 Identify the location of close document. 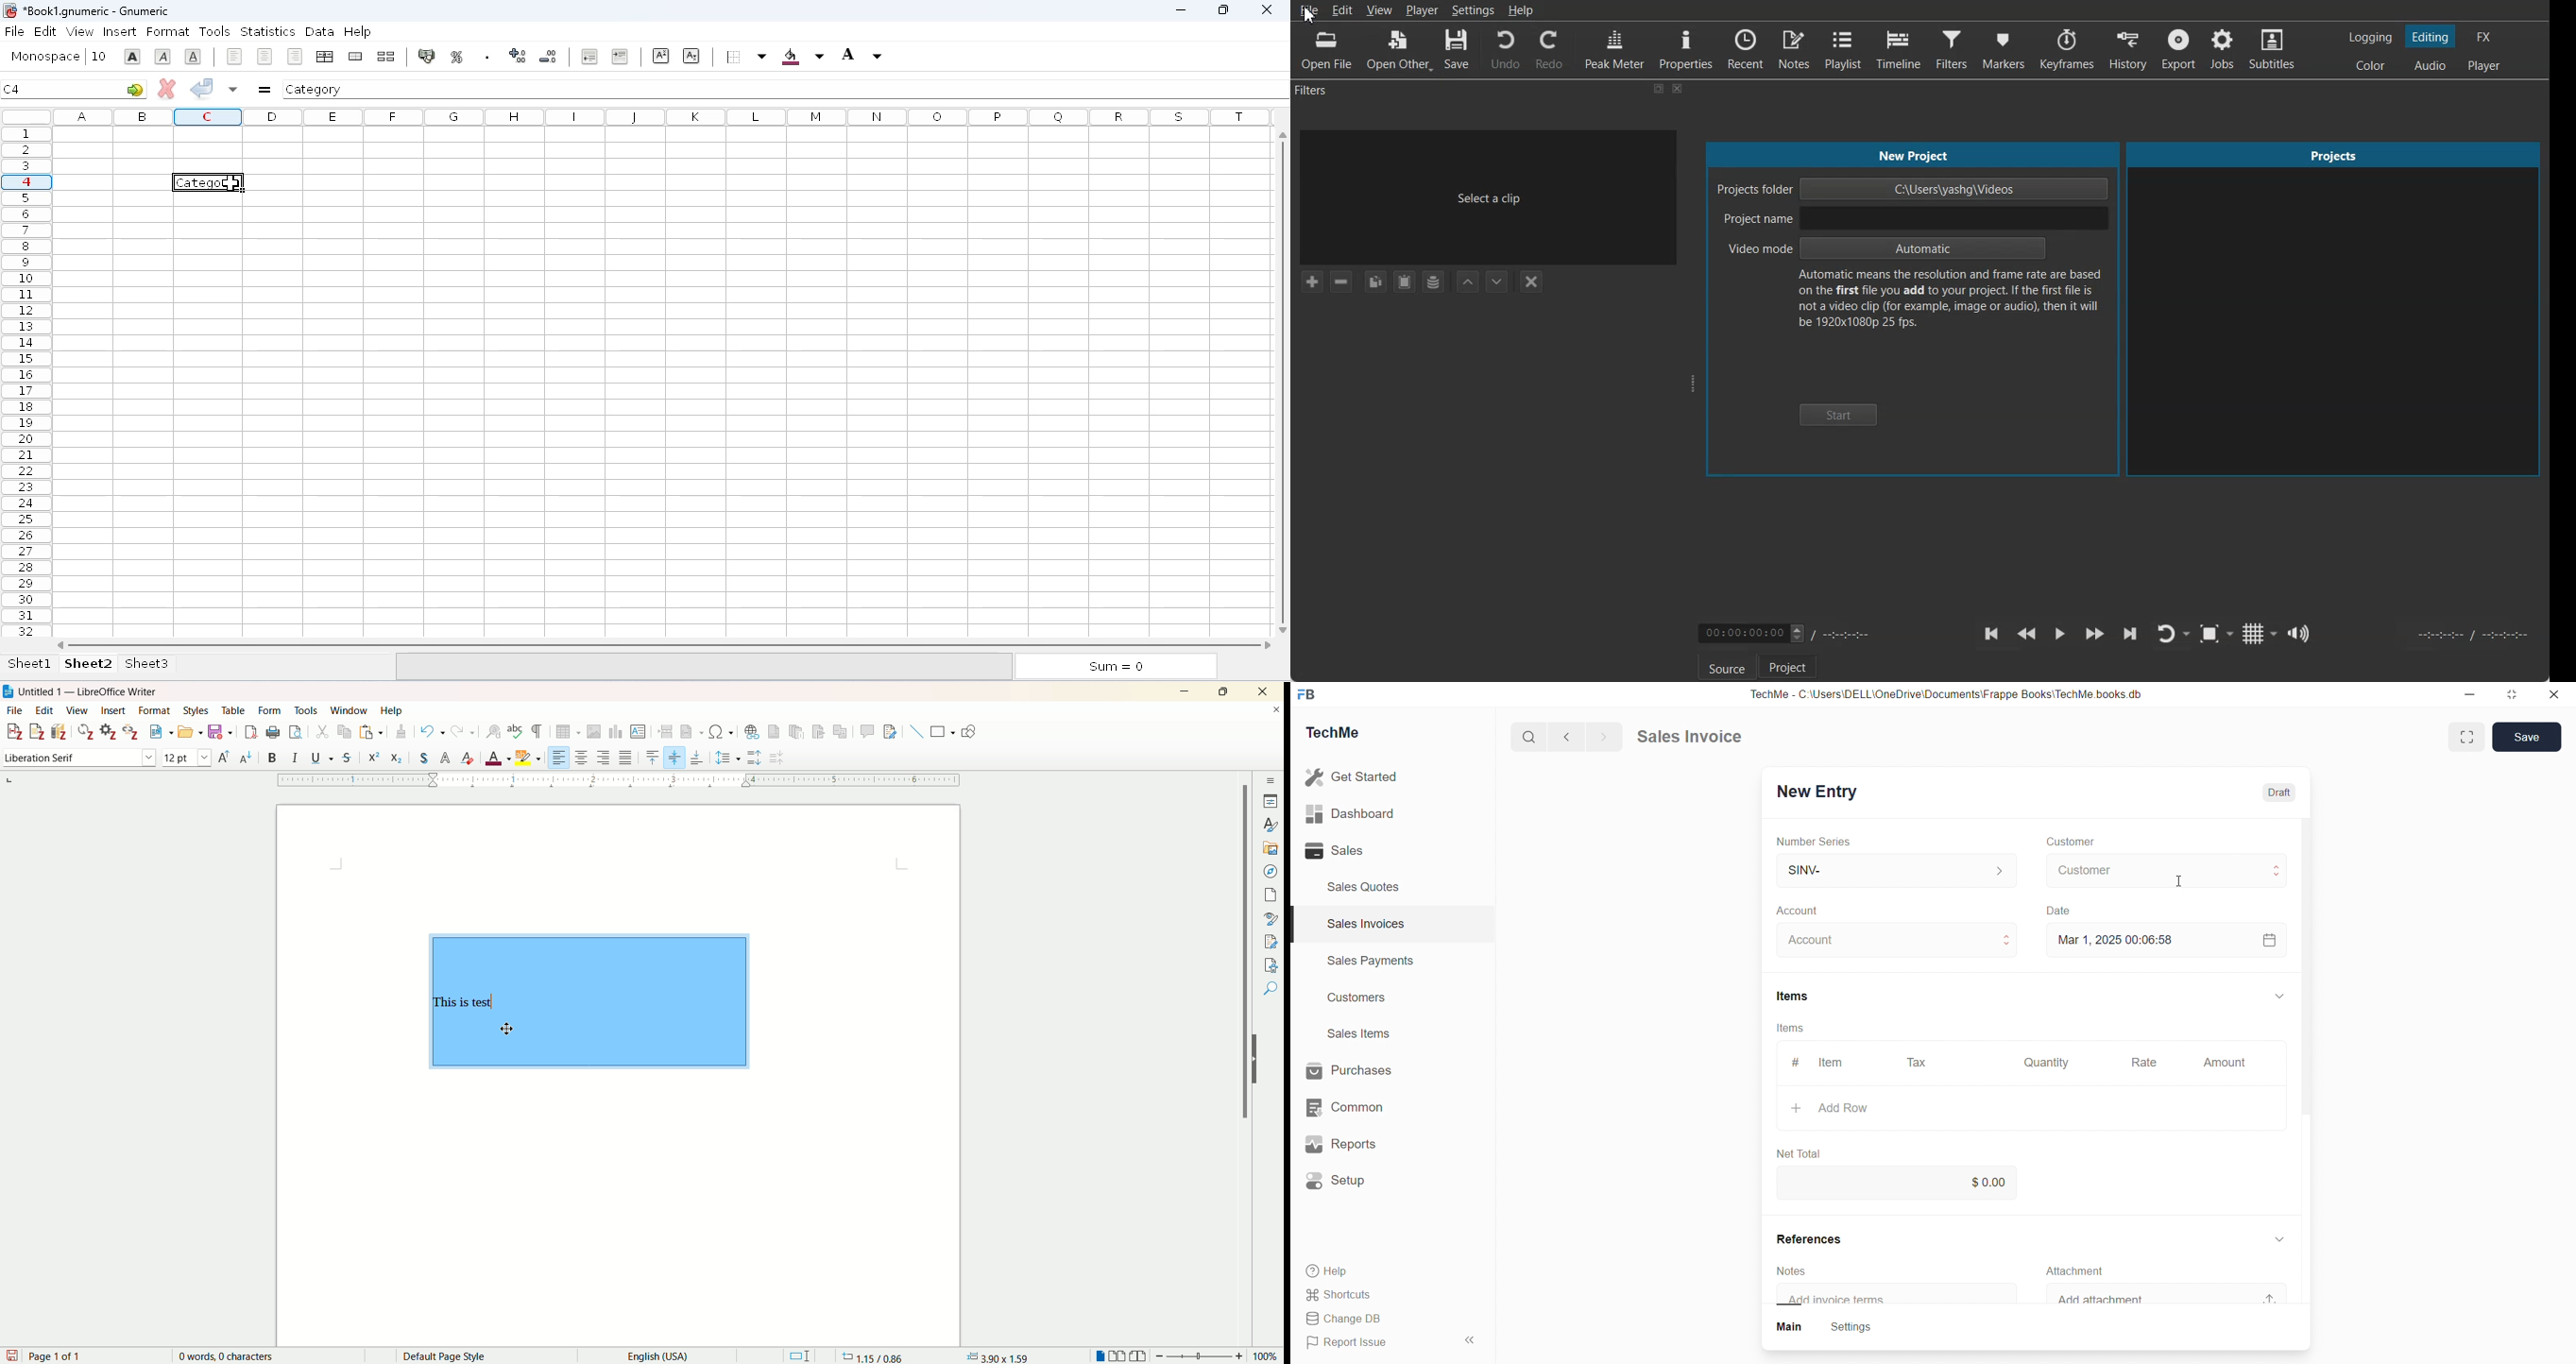
(1269, 708).